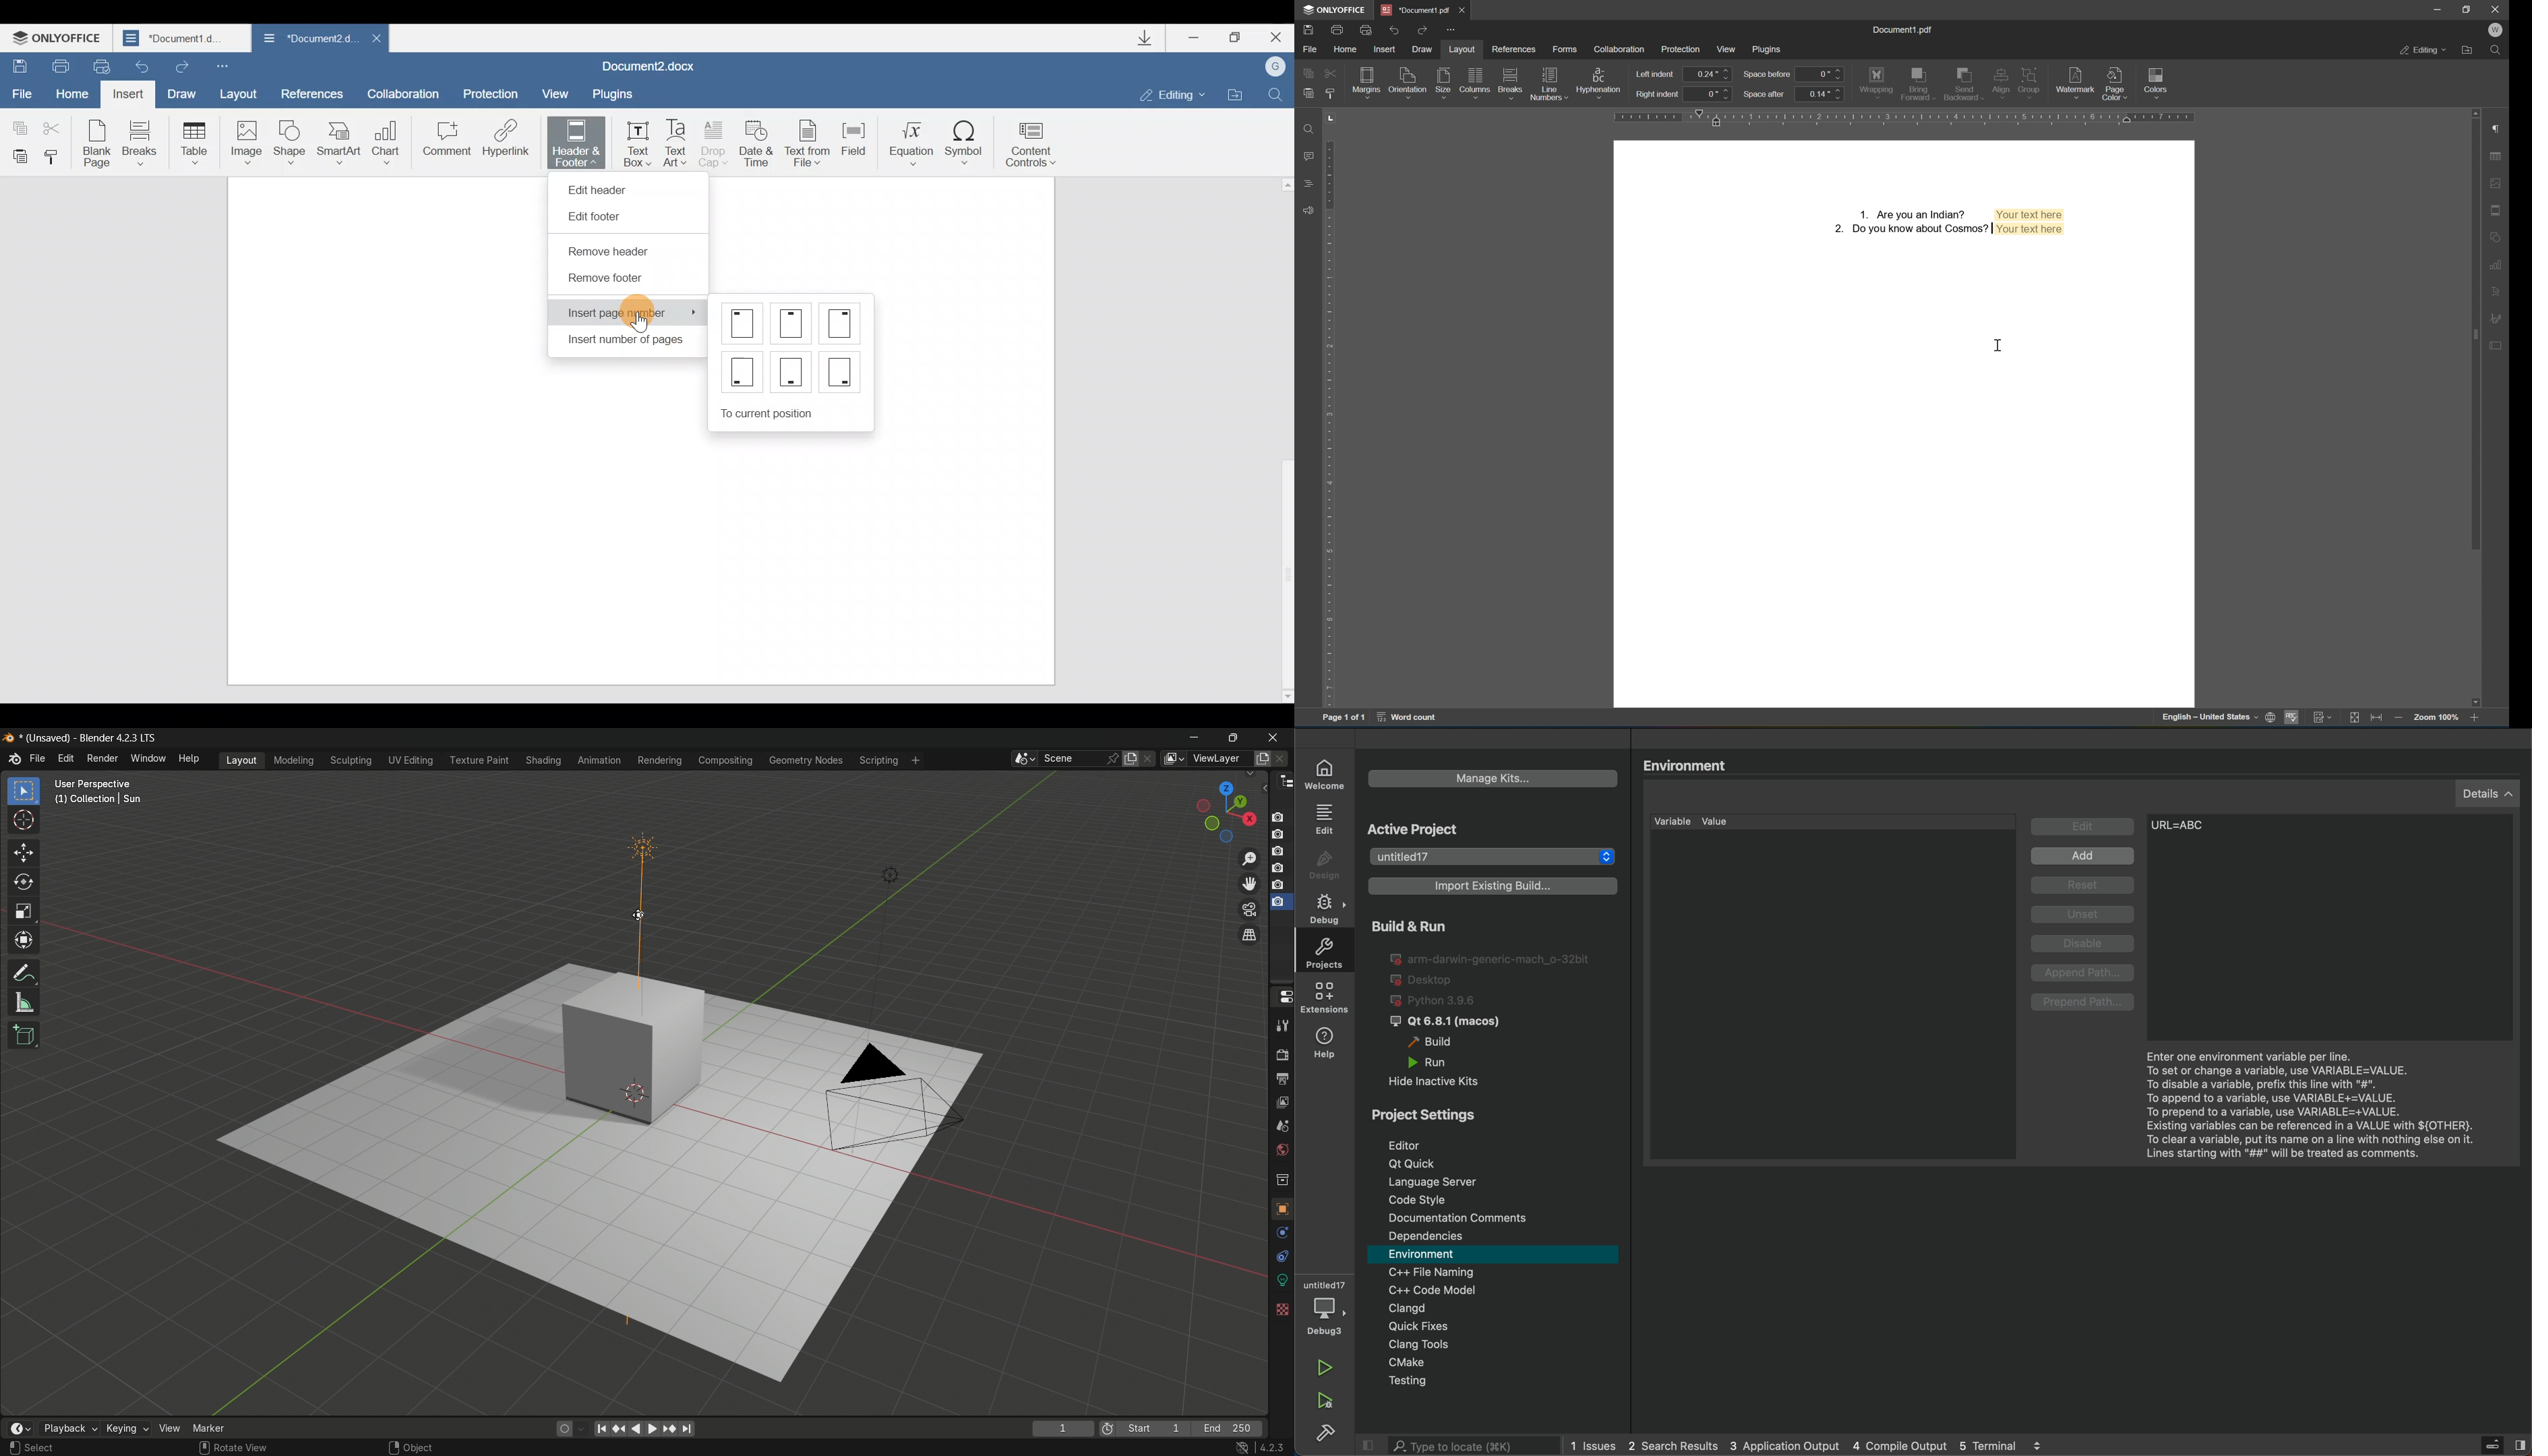 This screenshot has height=1456, width=2548. What do you see at coordinates (246, 142) in the screenshot?
I see `Image` at bounding box center [246, 142].